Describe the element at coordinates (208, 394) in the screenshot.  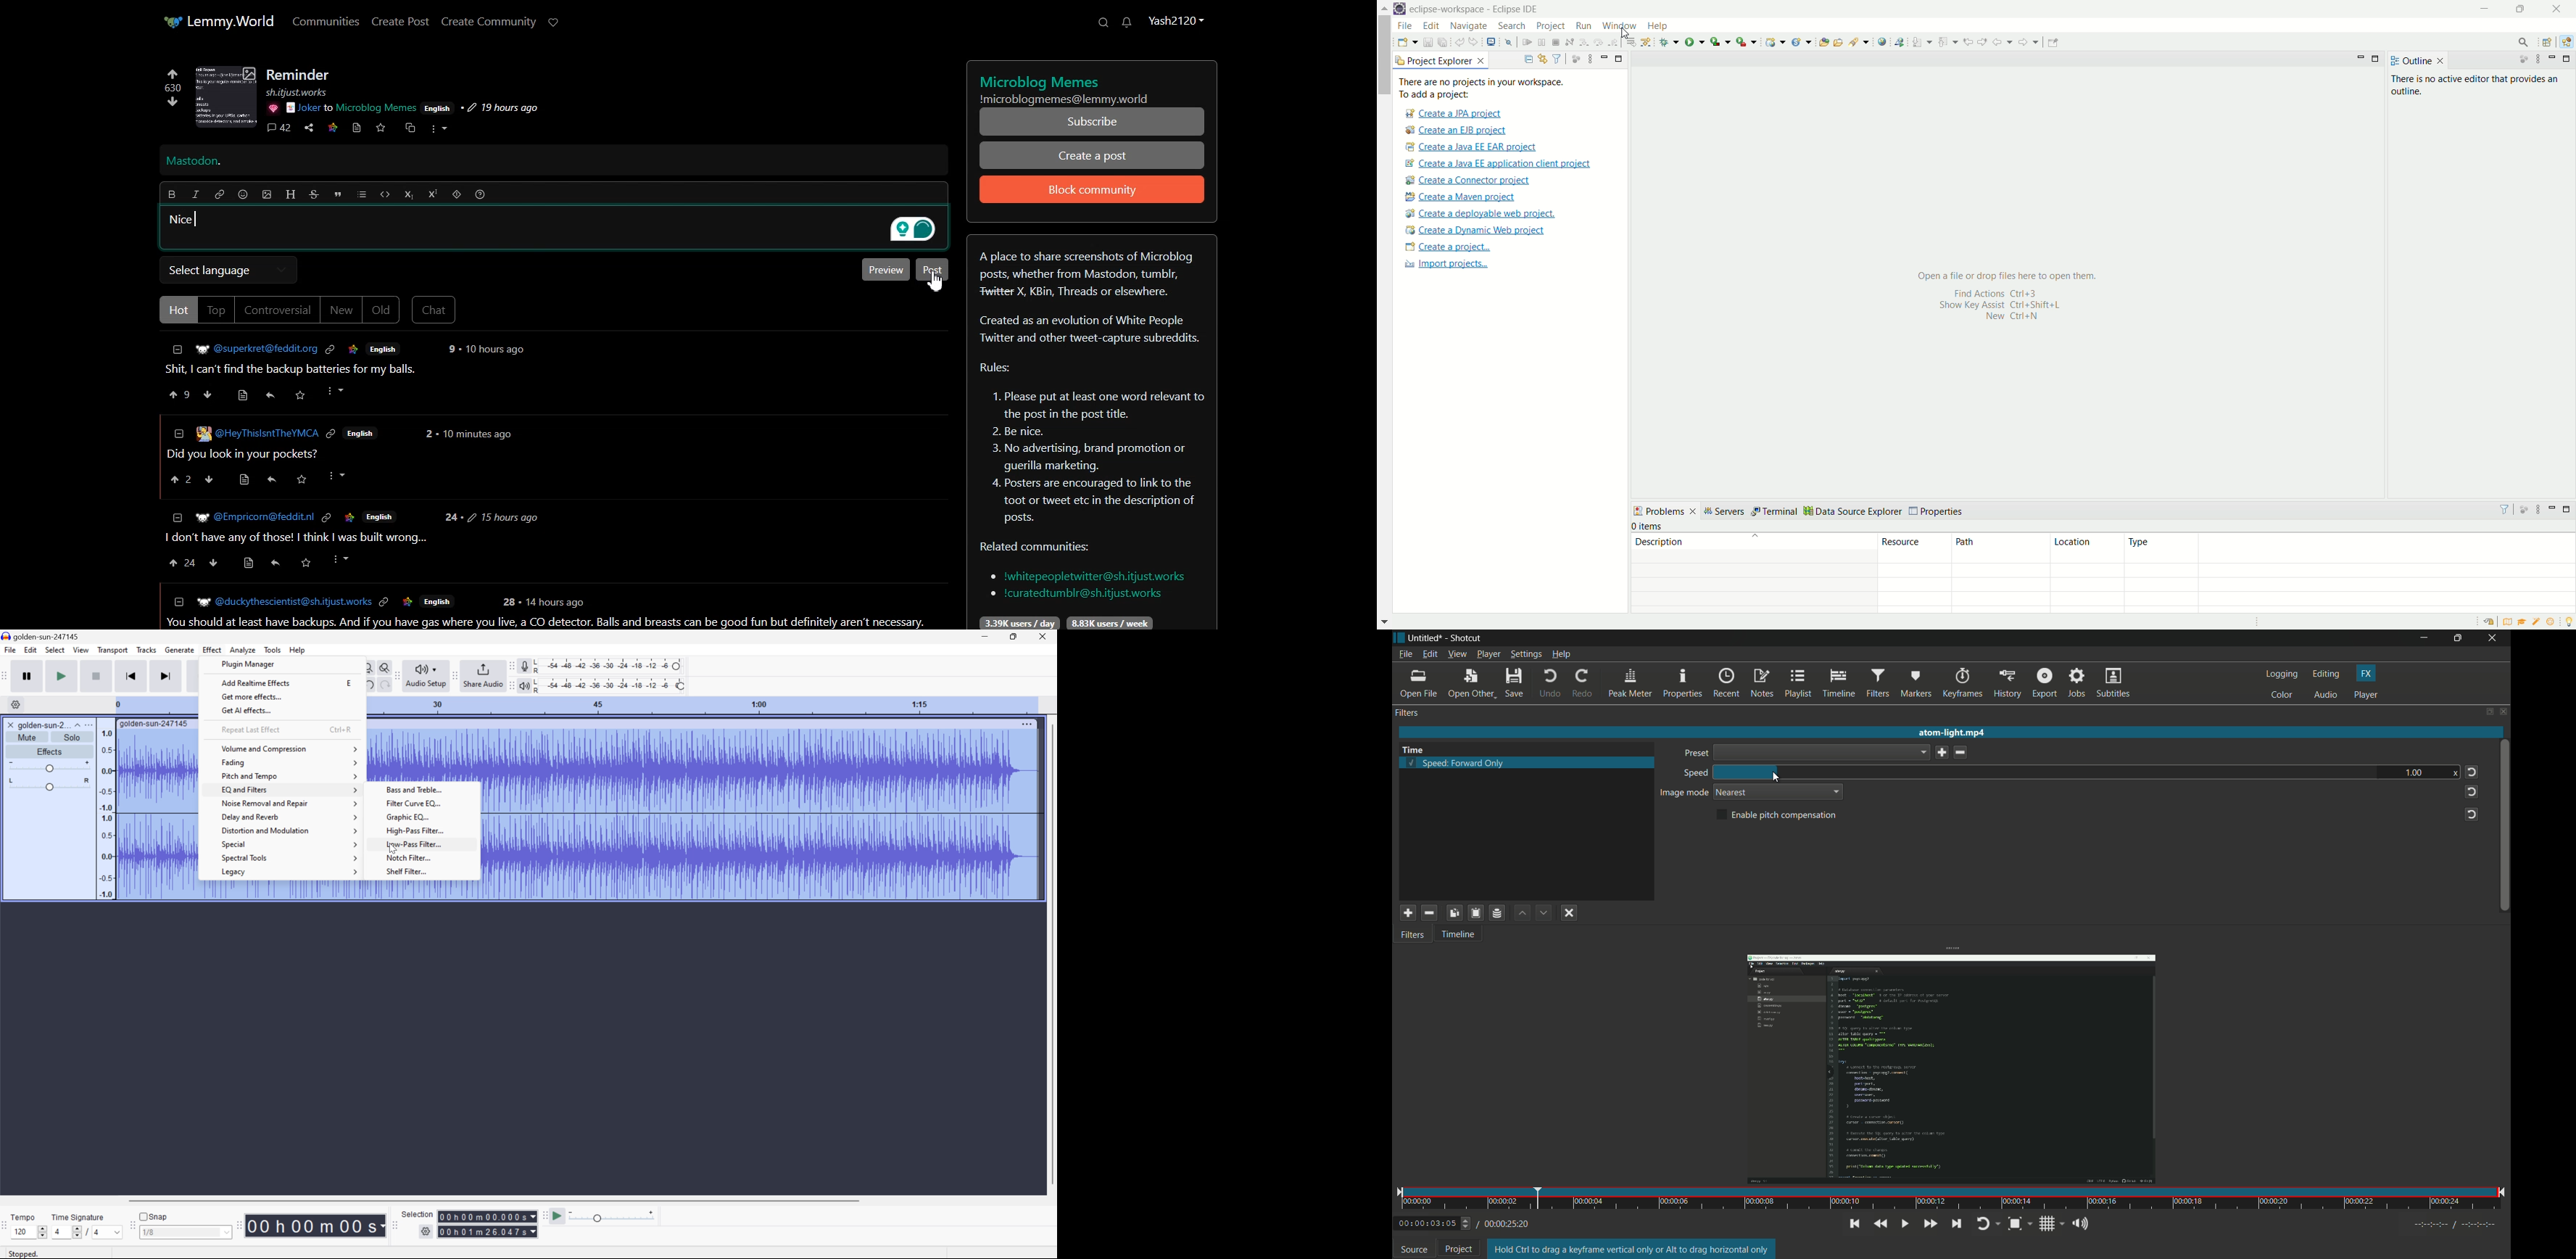
I see `Down Vote` at that location.